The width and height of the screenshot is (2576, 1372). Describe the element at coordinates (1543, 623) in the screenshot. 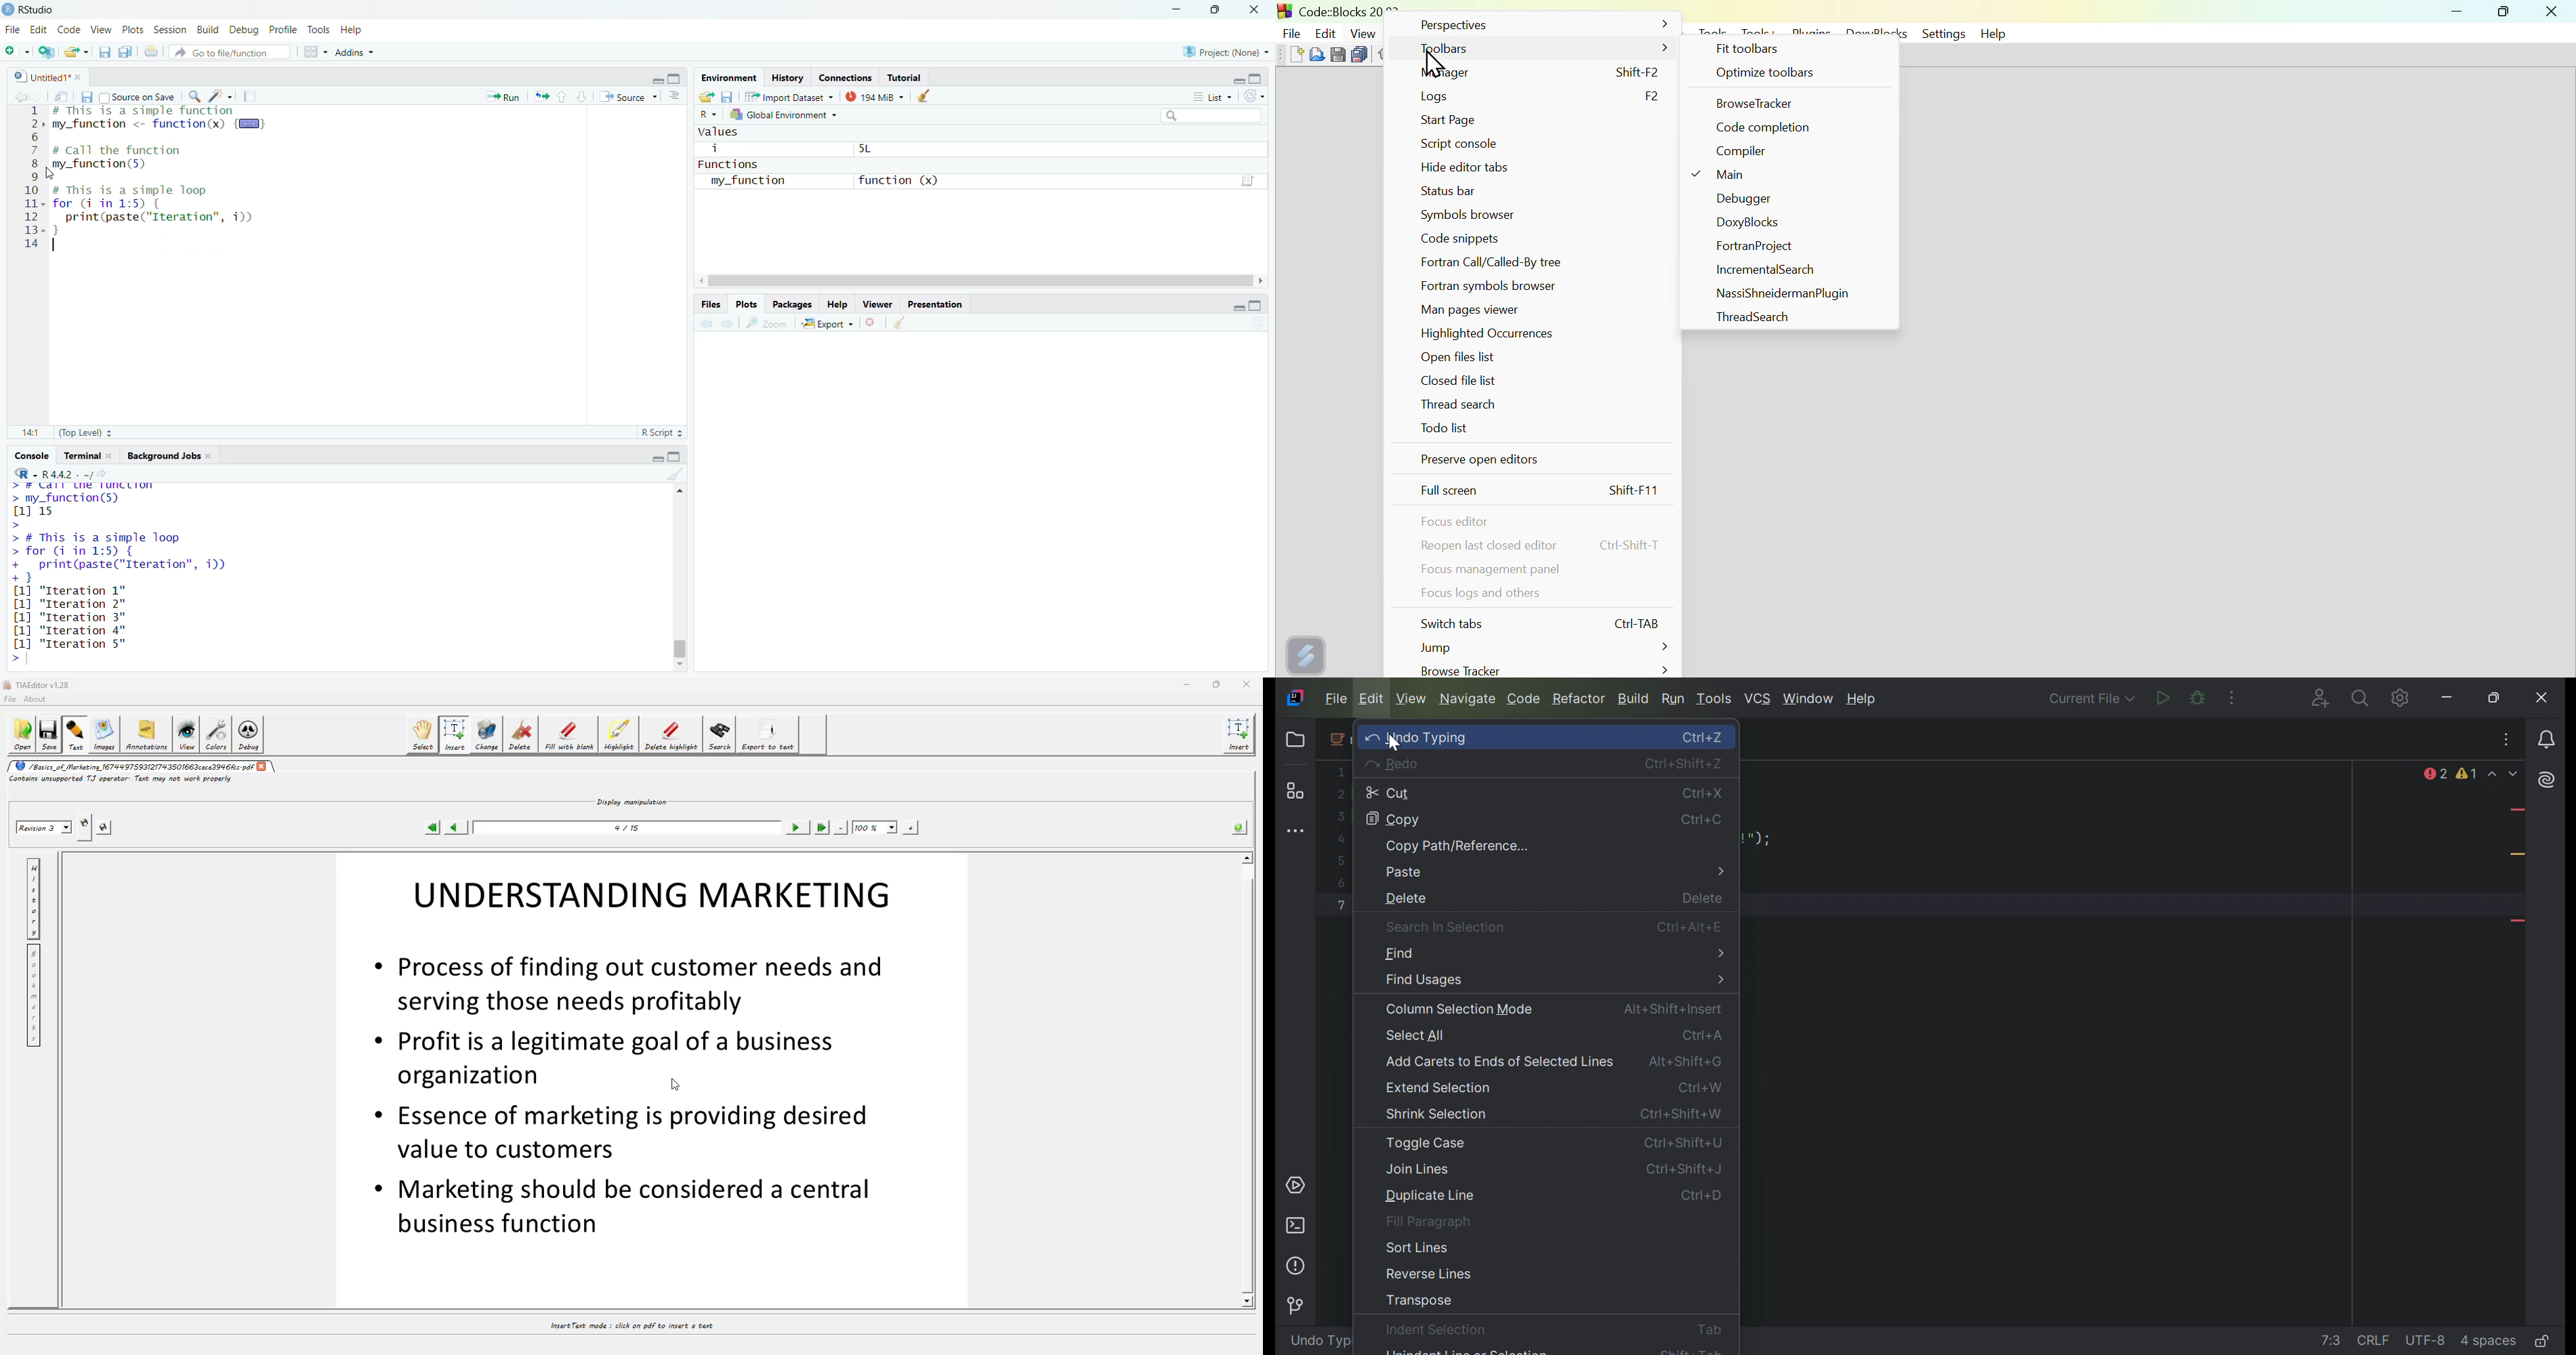

I see `Switch tabs` at that location.